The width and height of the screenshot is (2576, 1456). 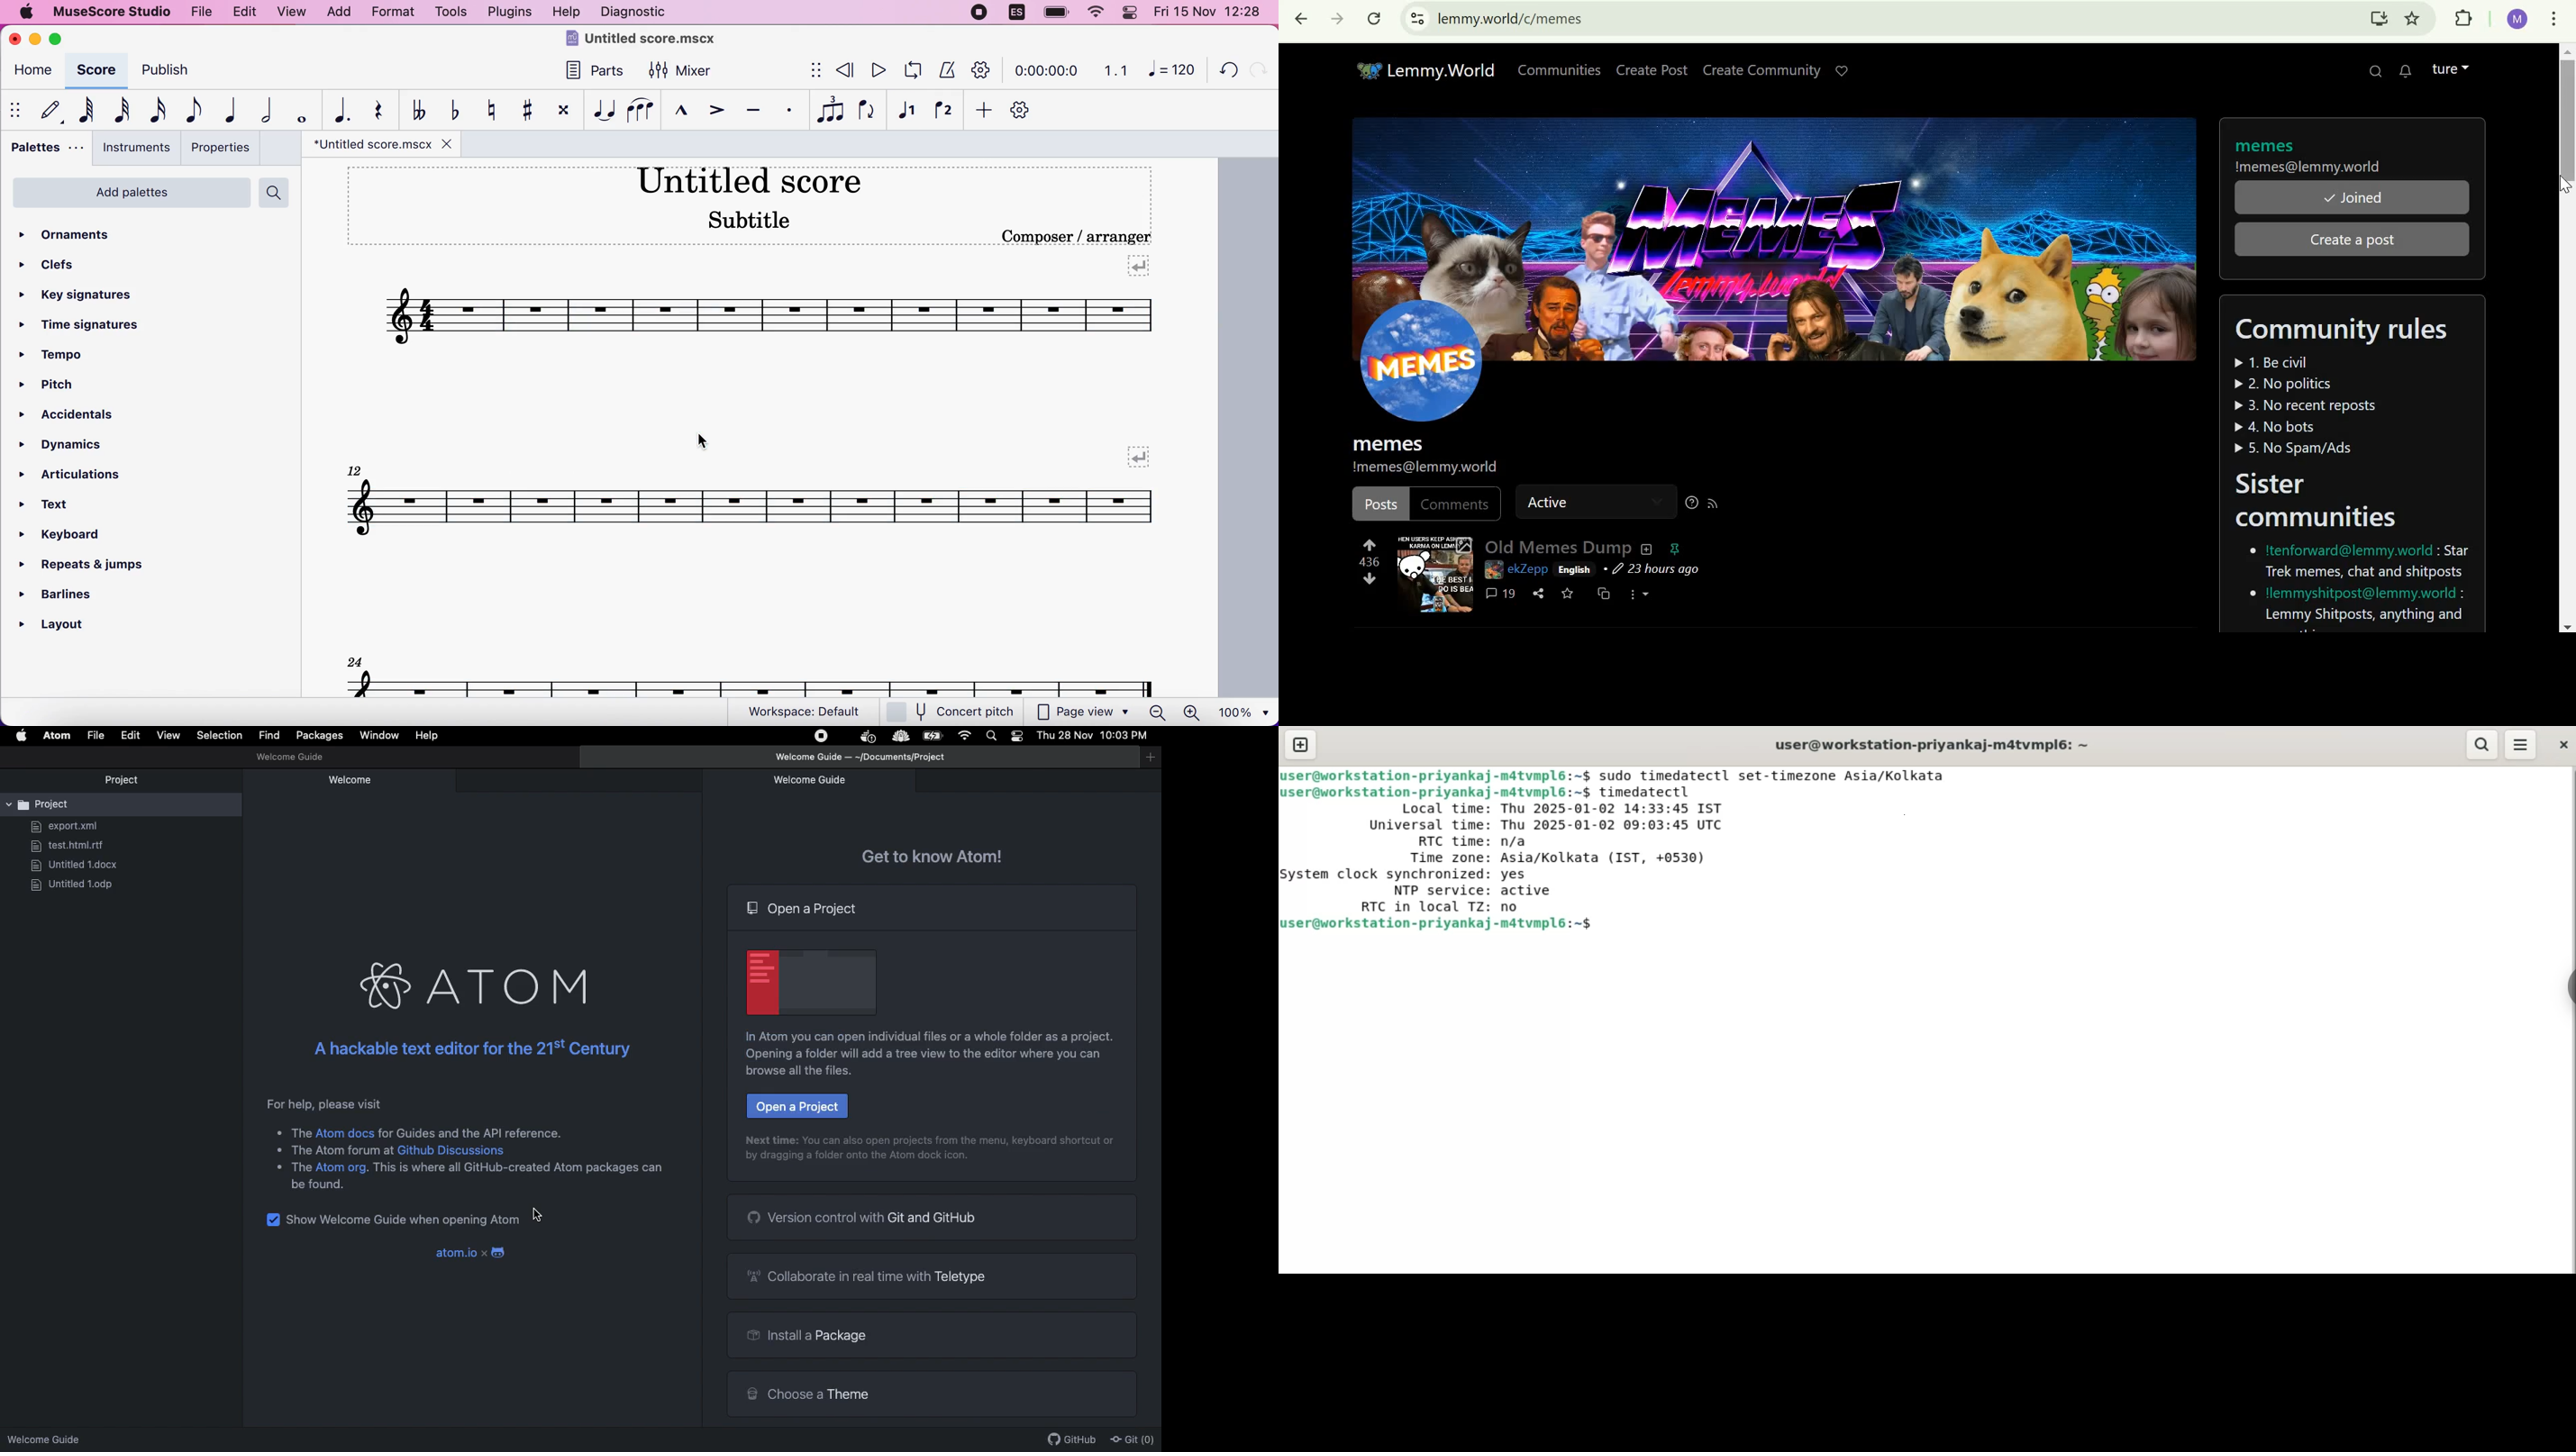 I want to click on memes, so click(x=2262, y=146).